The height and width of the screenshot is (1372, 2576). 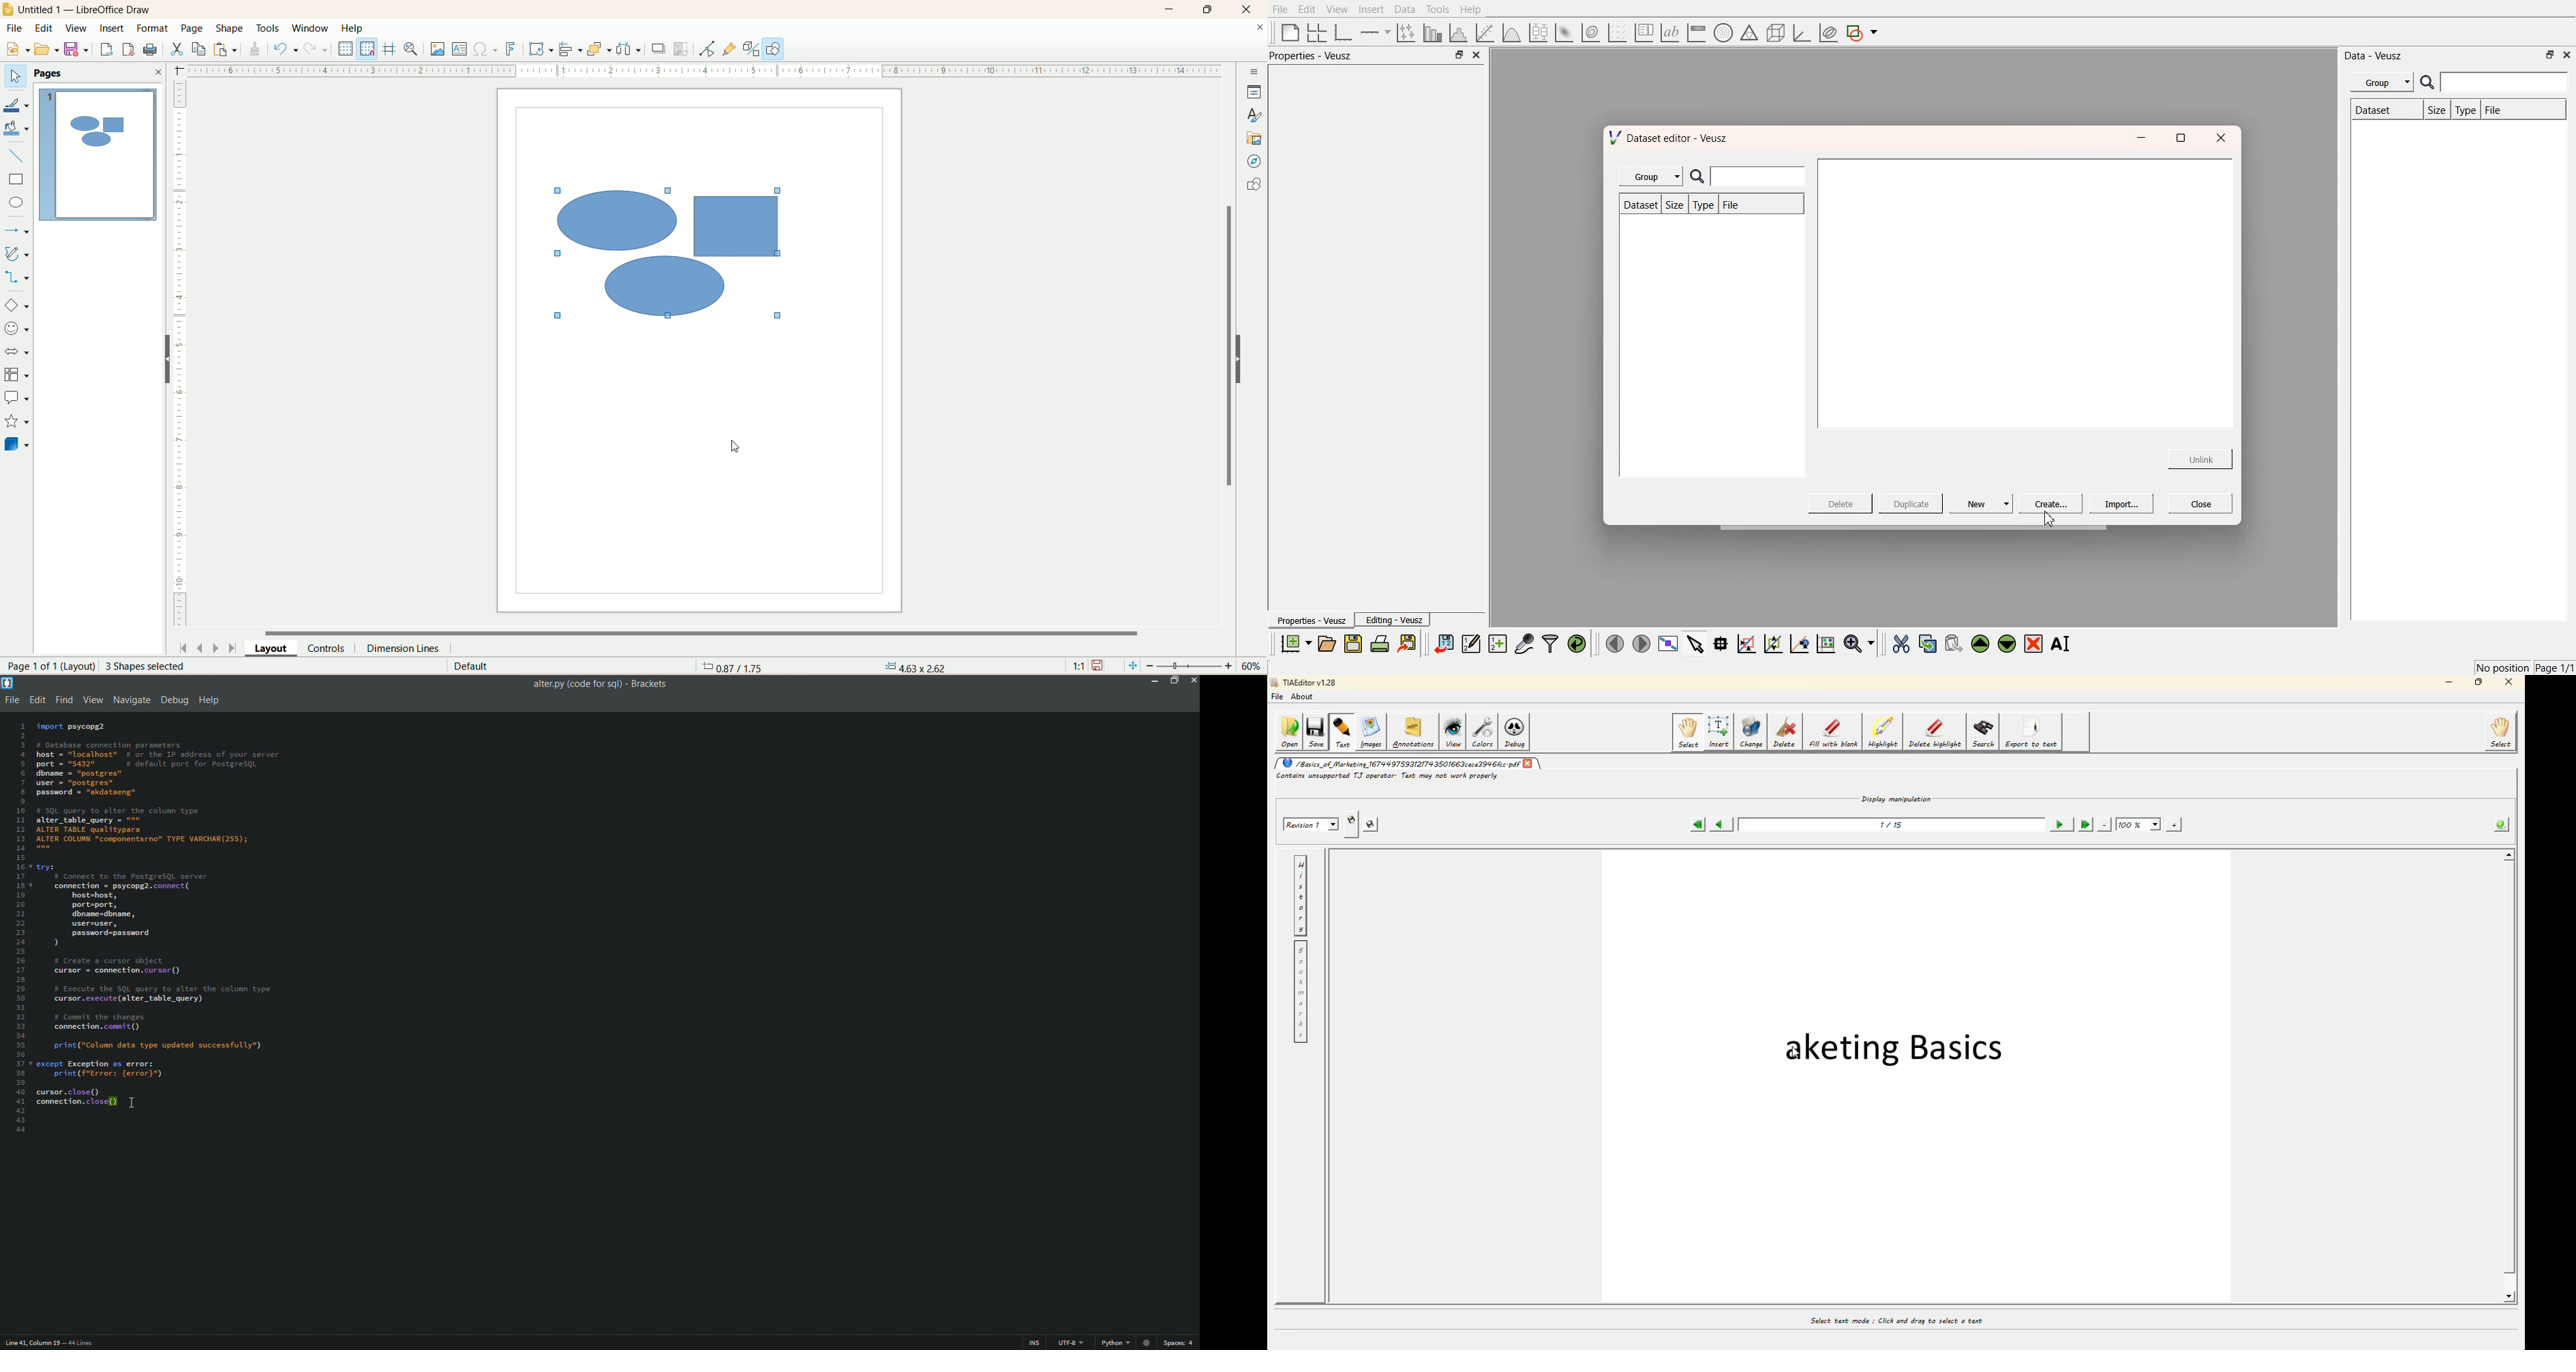 What do you see at coordinates (7, 682) in the screenshot?
I see `app icon` at bounding box center [7, 682].